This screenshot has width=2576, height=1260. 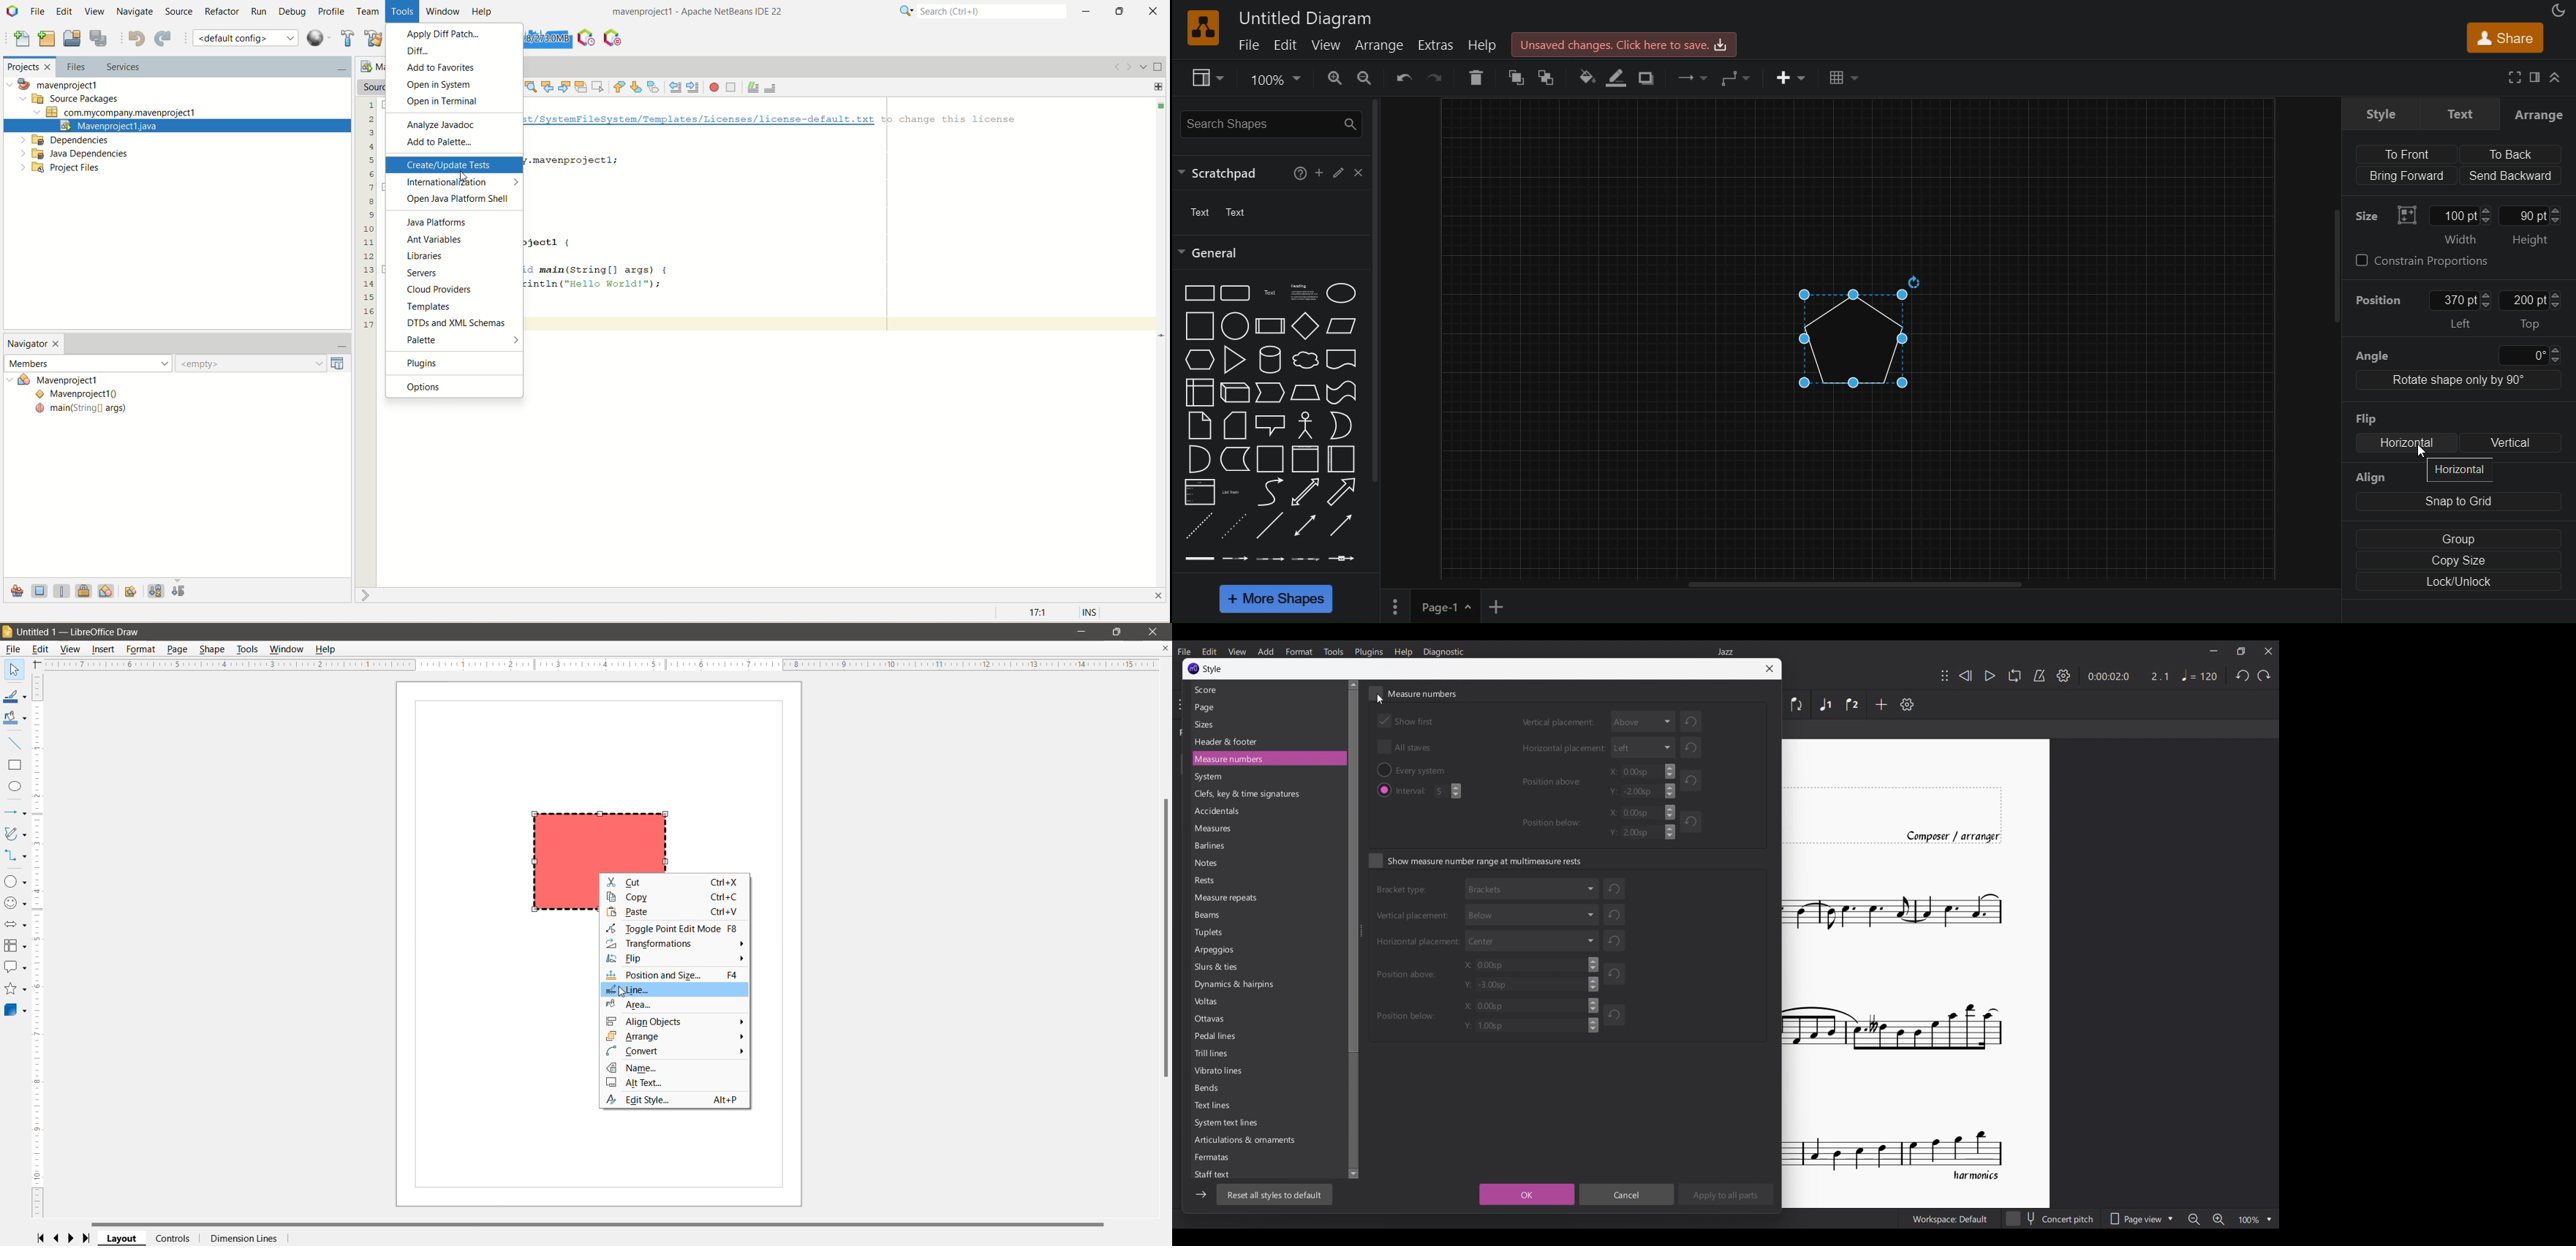 What do you see at coordinates (1218, 1174) in the screenshot?
I see `STAFF` at bounding box center [1218, 1174].